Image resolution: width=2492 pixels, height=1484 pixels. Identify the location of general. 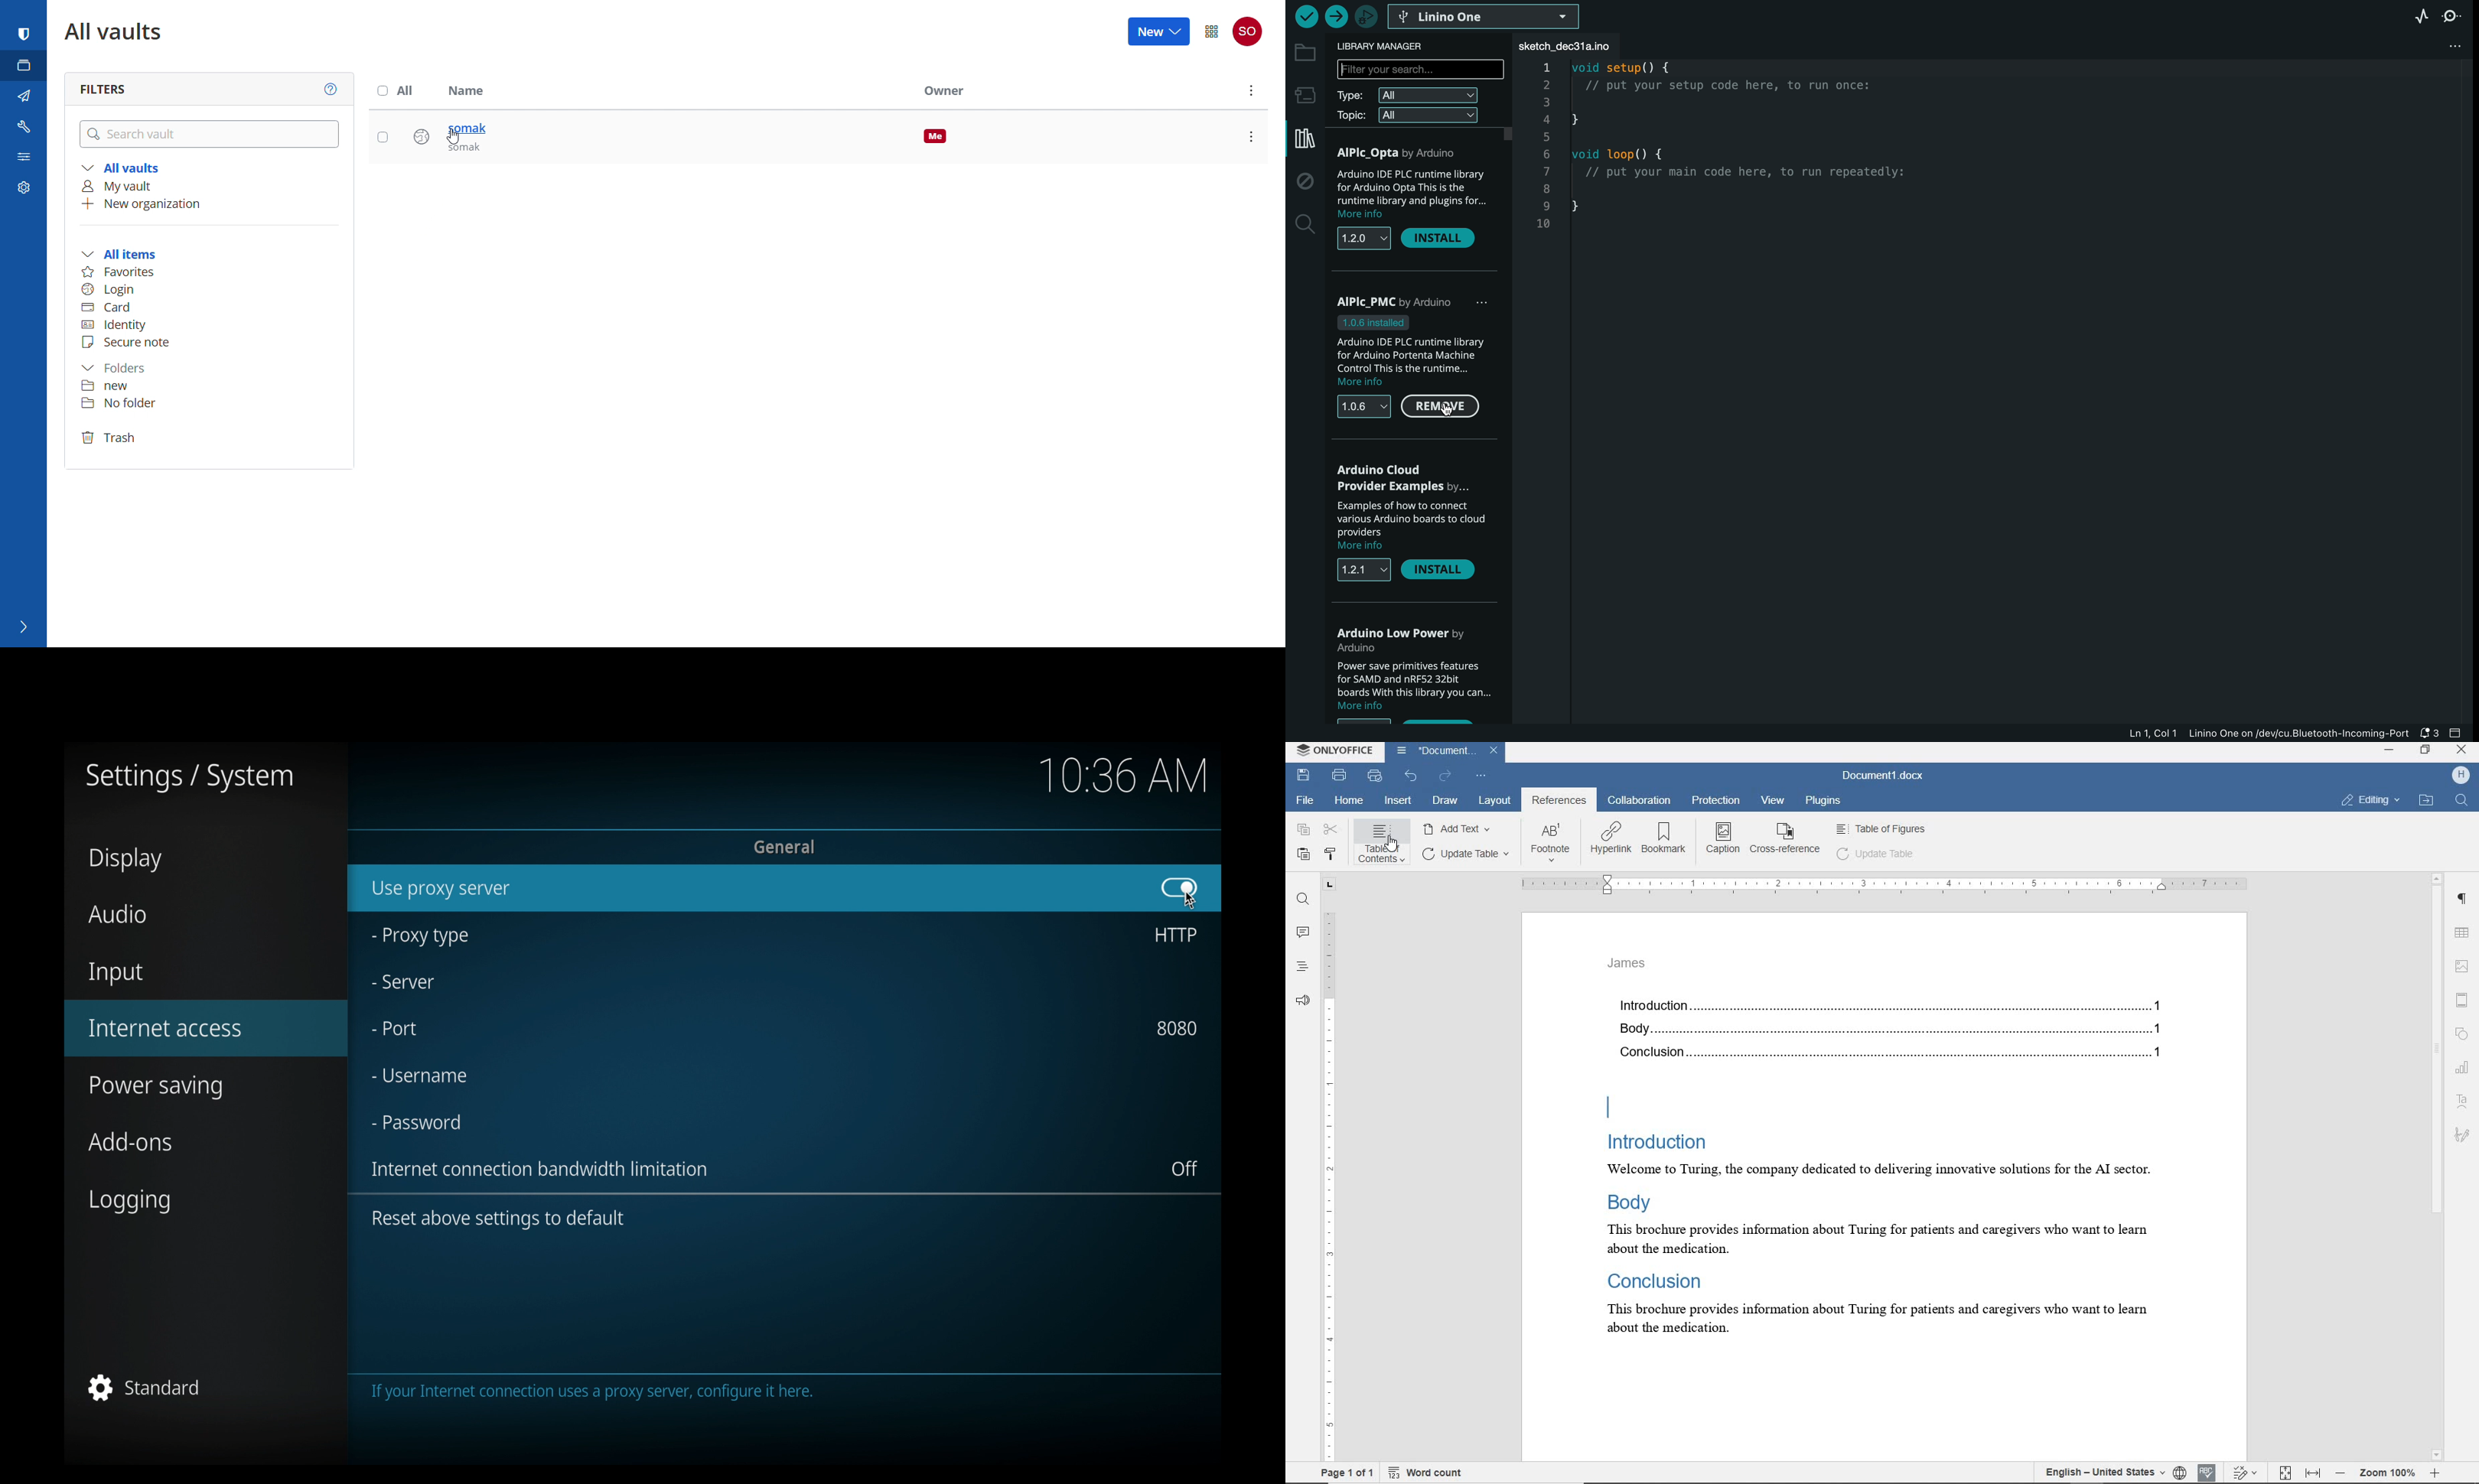
(786, 846).